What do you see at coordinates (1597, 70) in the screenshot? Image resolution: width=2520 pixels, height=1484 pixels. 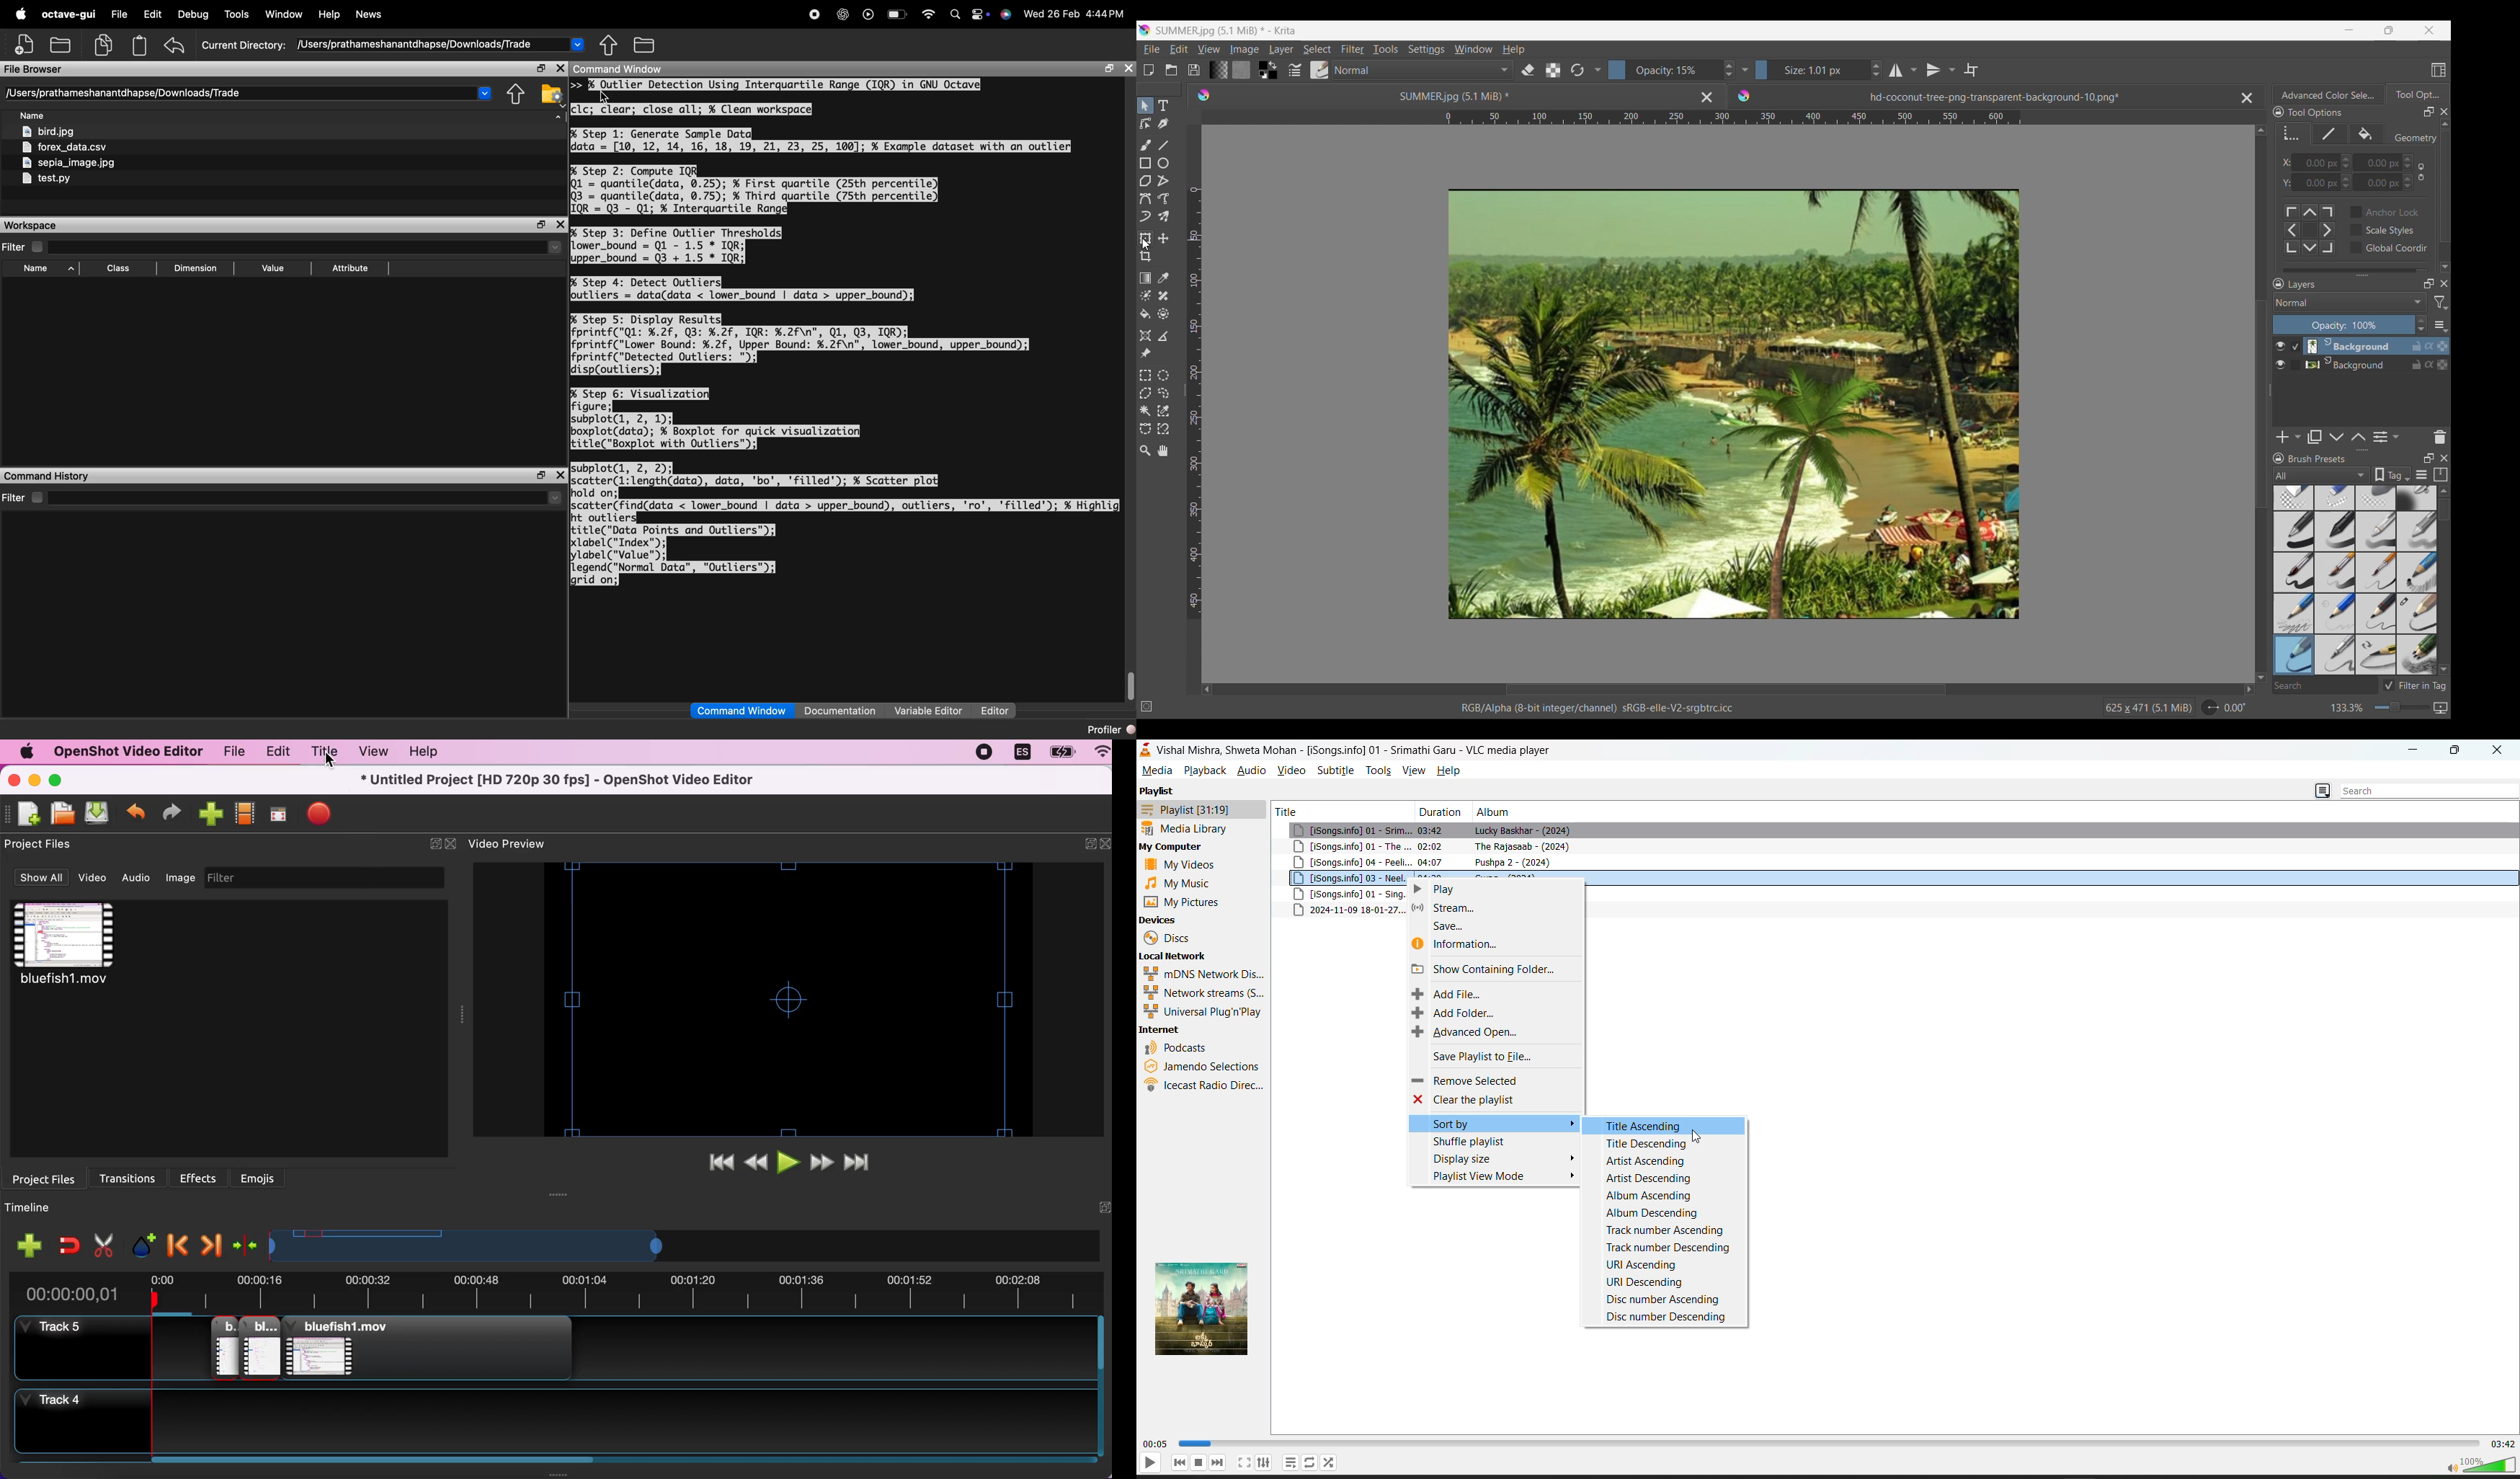 I see `Consolidated toolbar` at bounding box center [1597, 70].